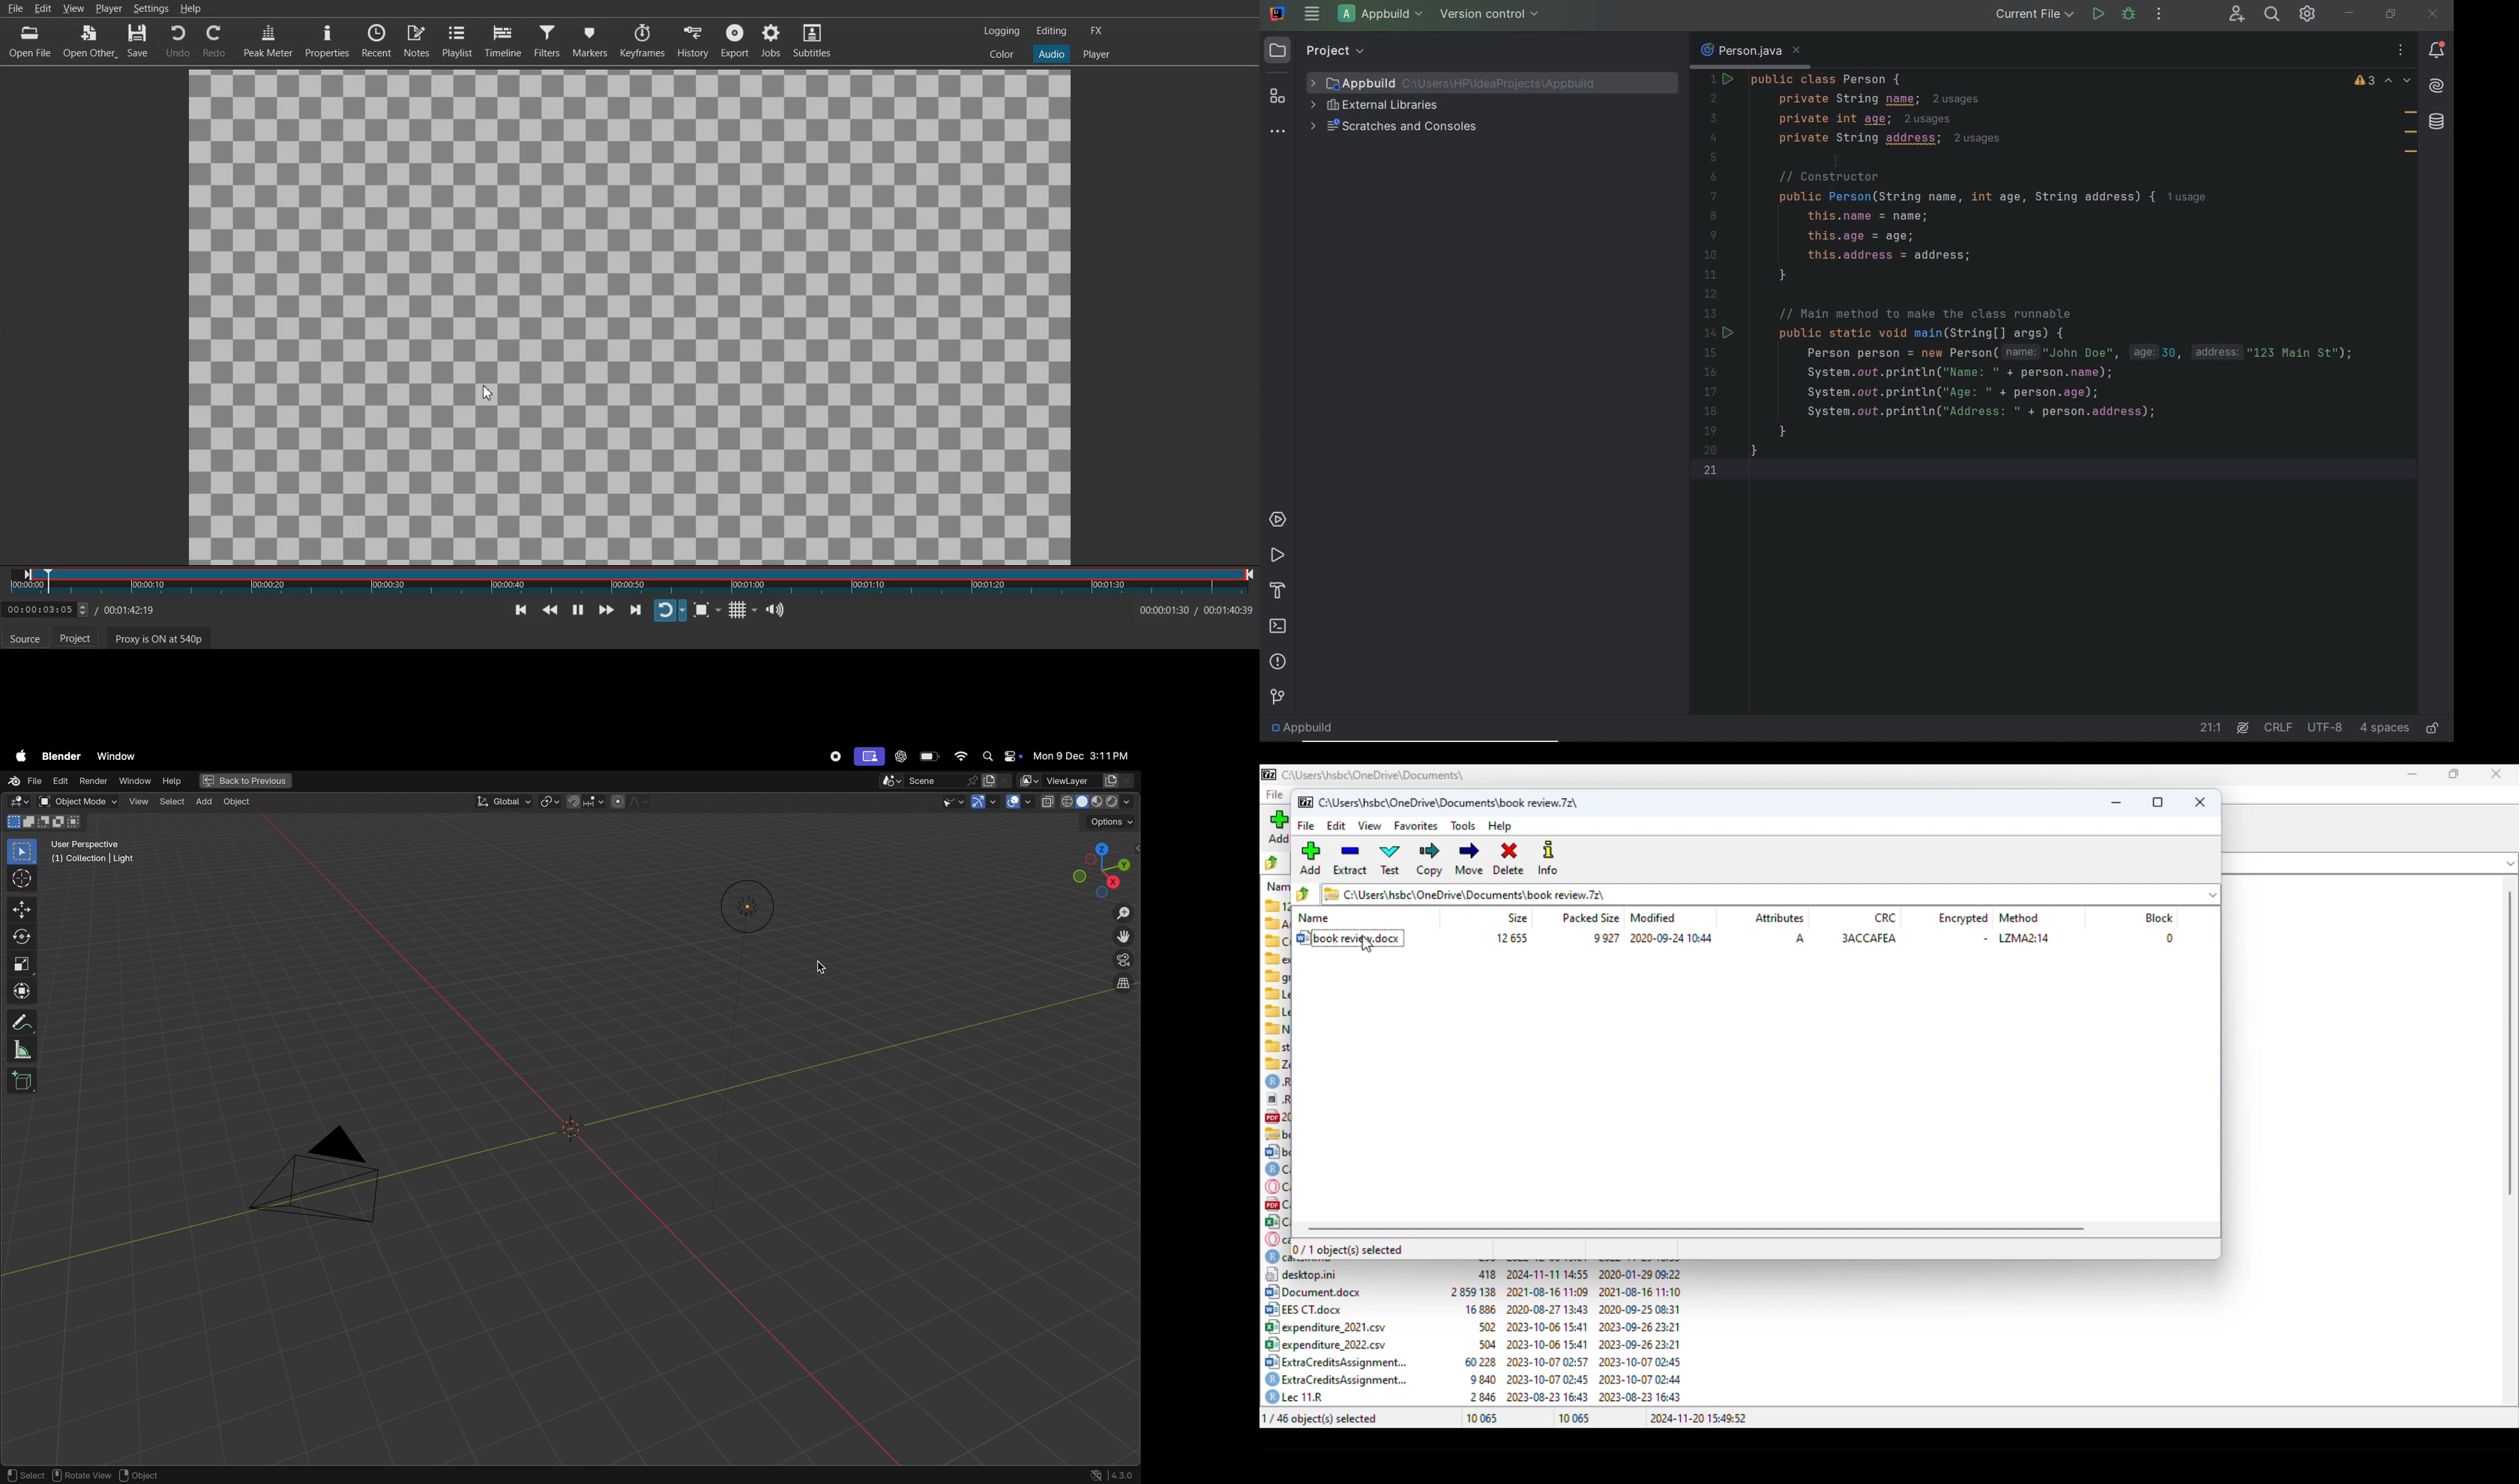 The width and height of the screenshot is (2520, 1484). What do you see at coordinates (1306, 802) in the screenshot?
I see `logo` at bounding box center [1306, 802].